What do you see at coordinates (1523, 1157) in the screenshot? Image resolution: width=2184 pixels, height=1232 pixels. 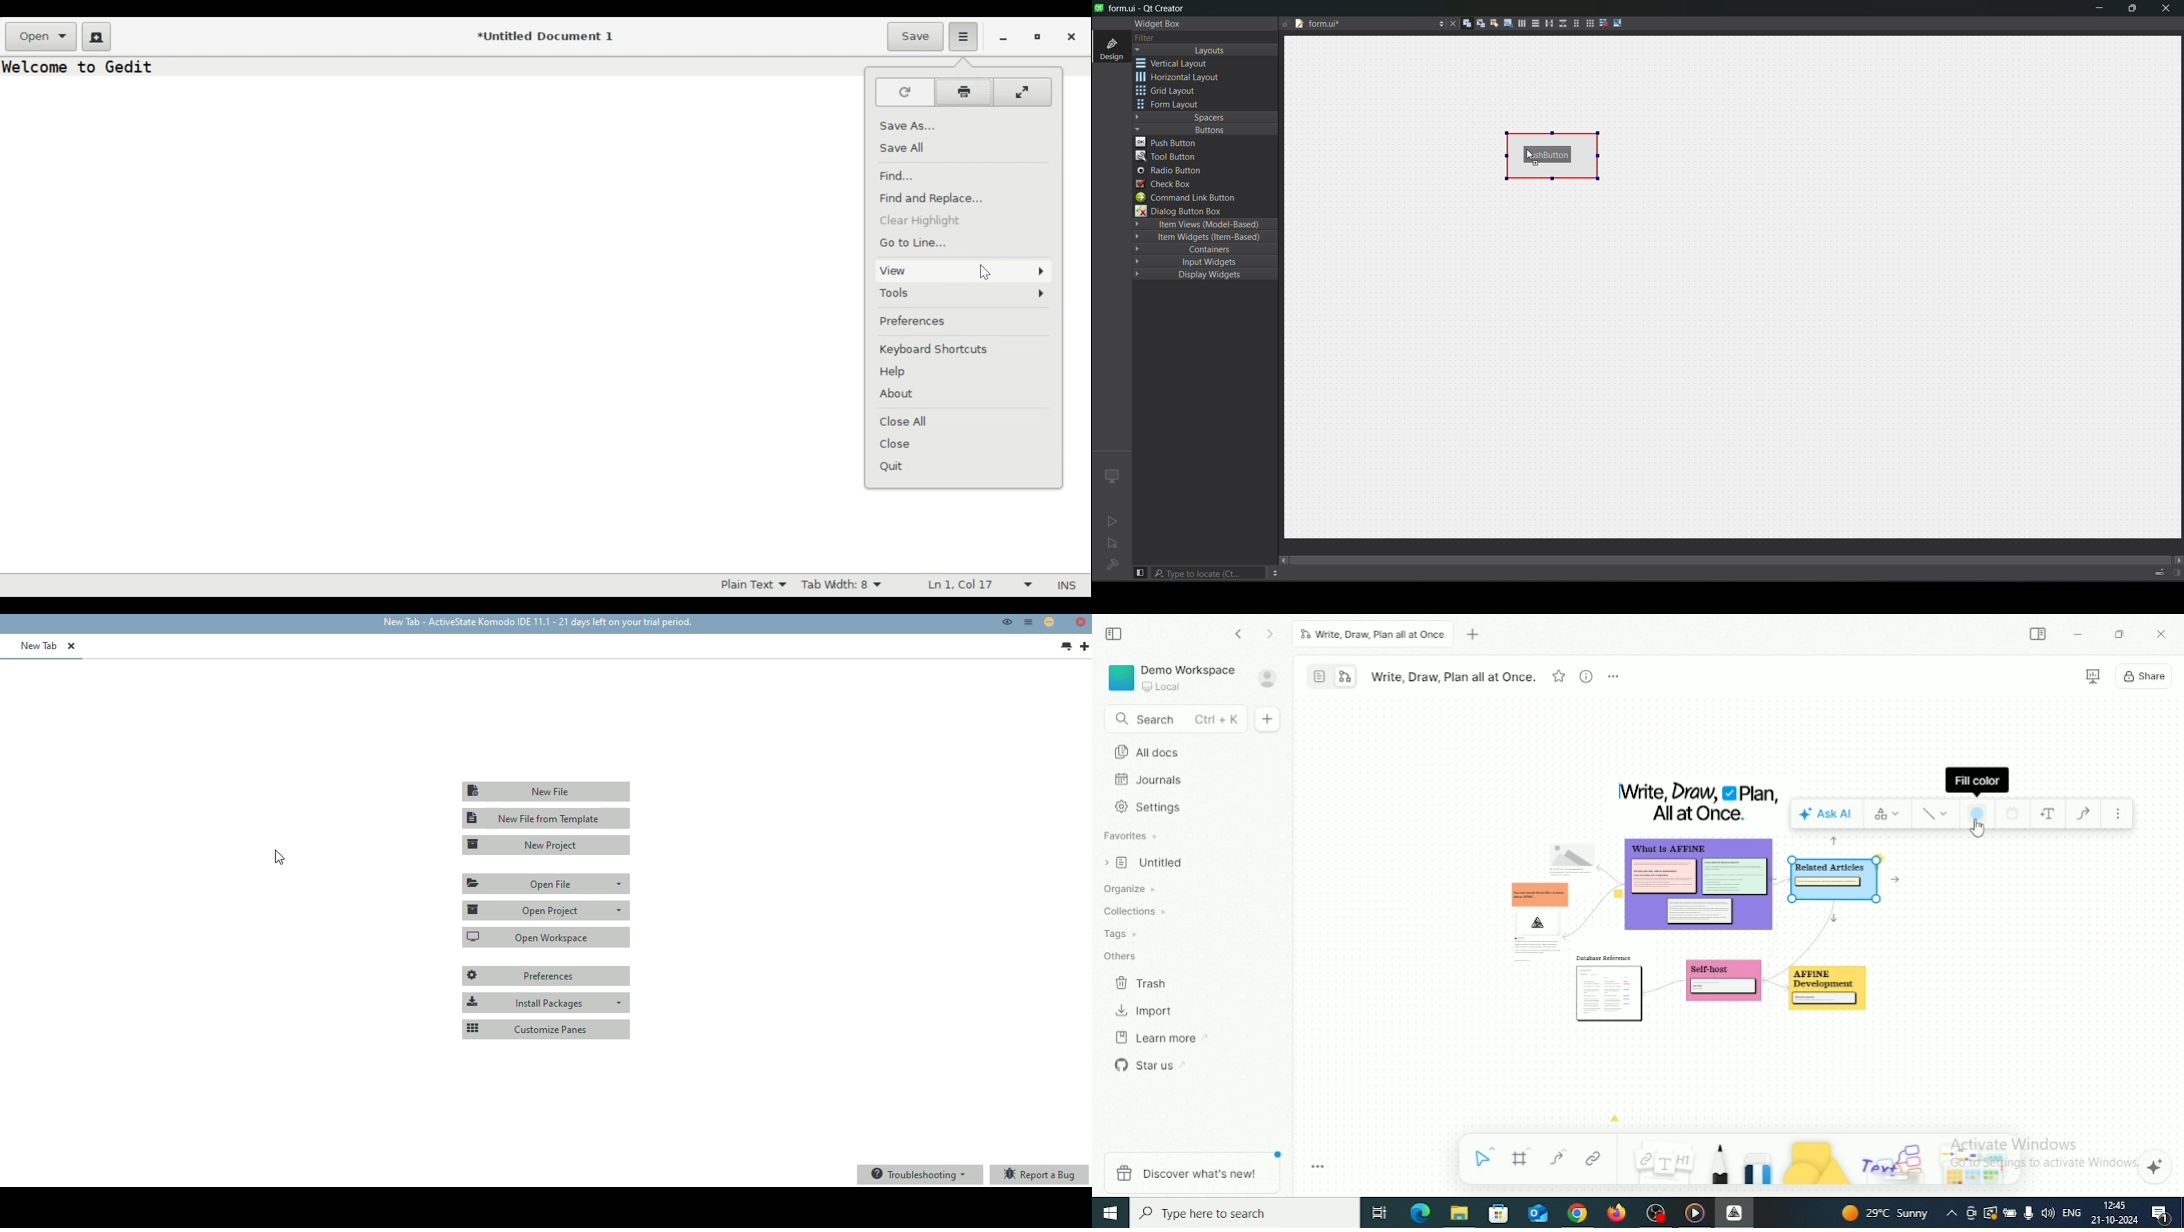 I see `Frame` at bounding box center [1523, 1157].